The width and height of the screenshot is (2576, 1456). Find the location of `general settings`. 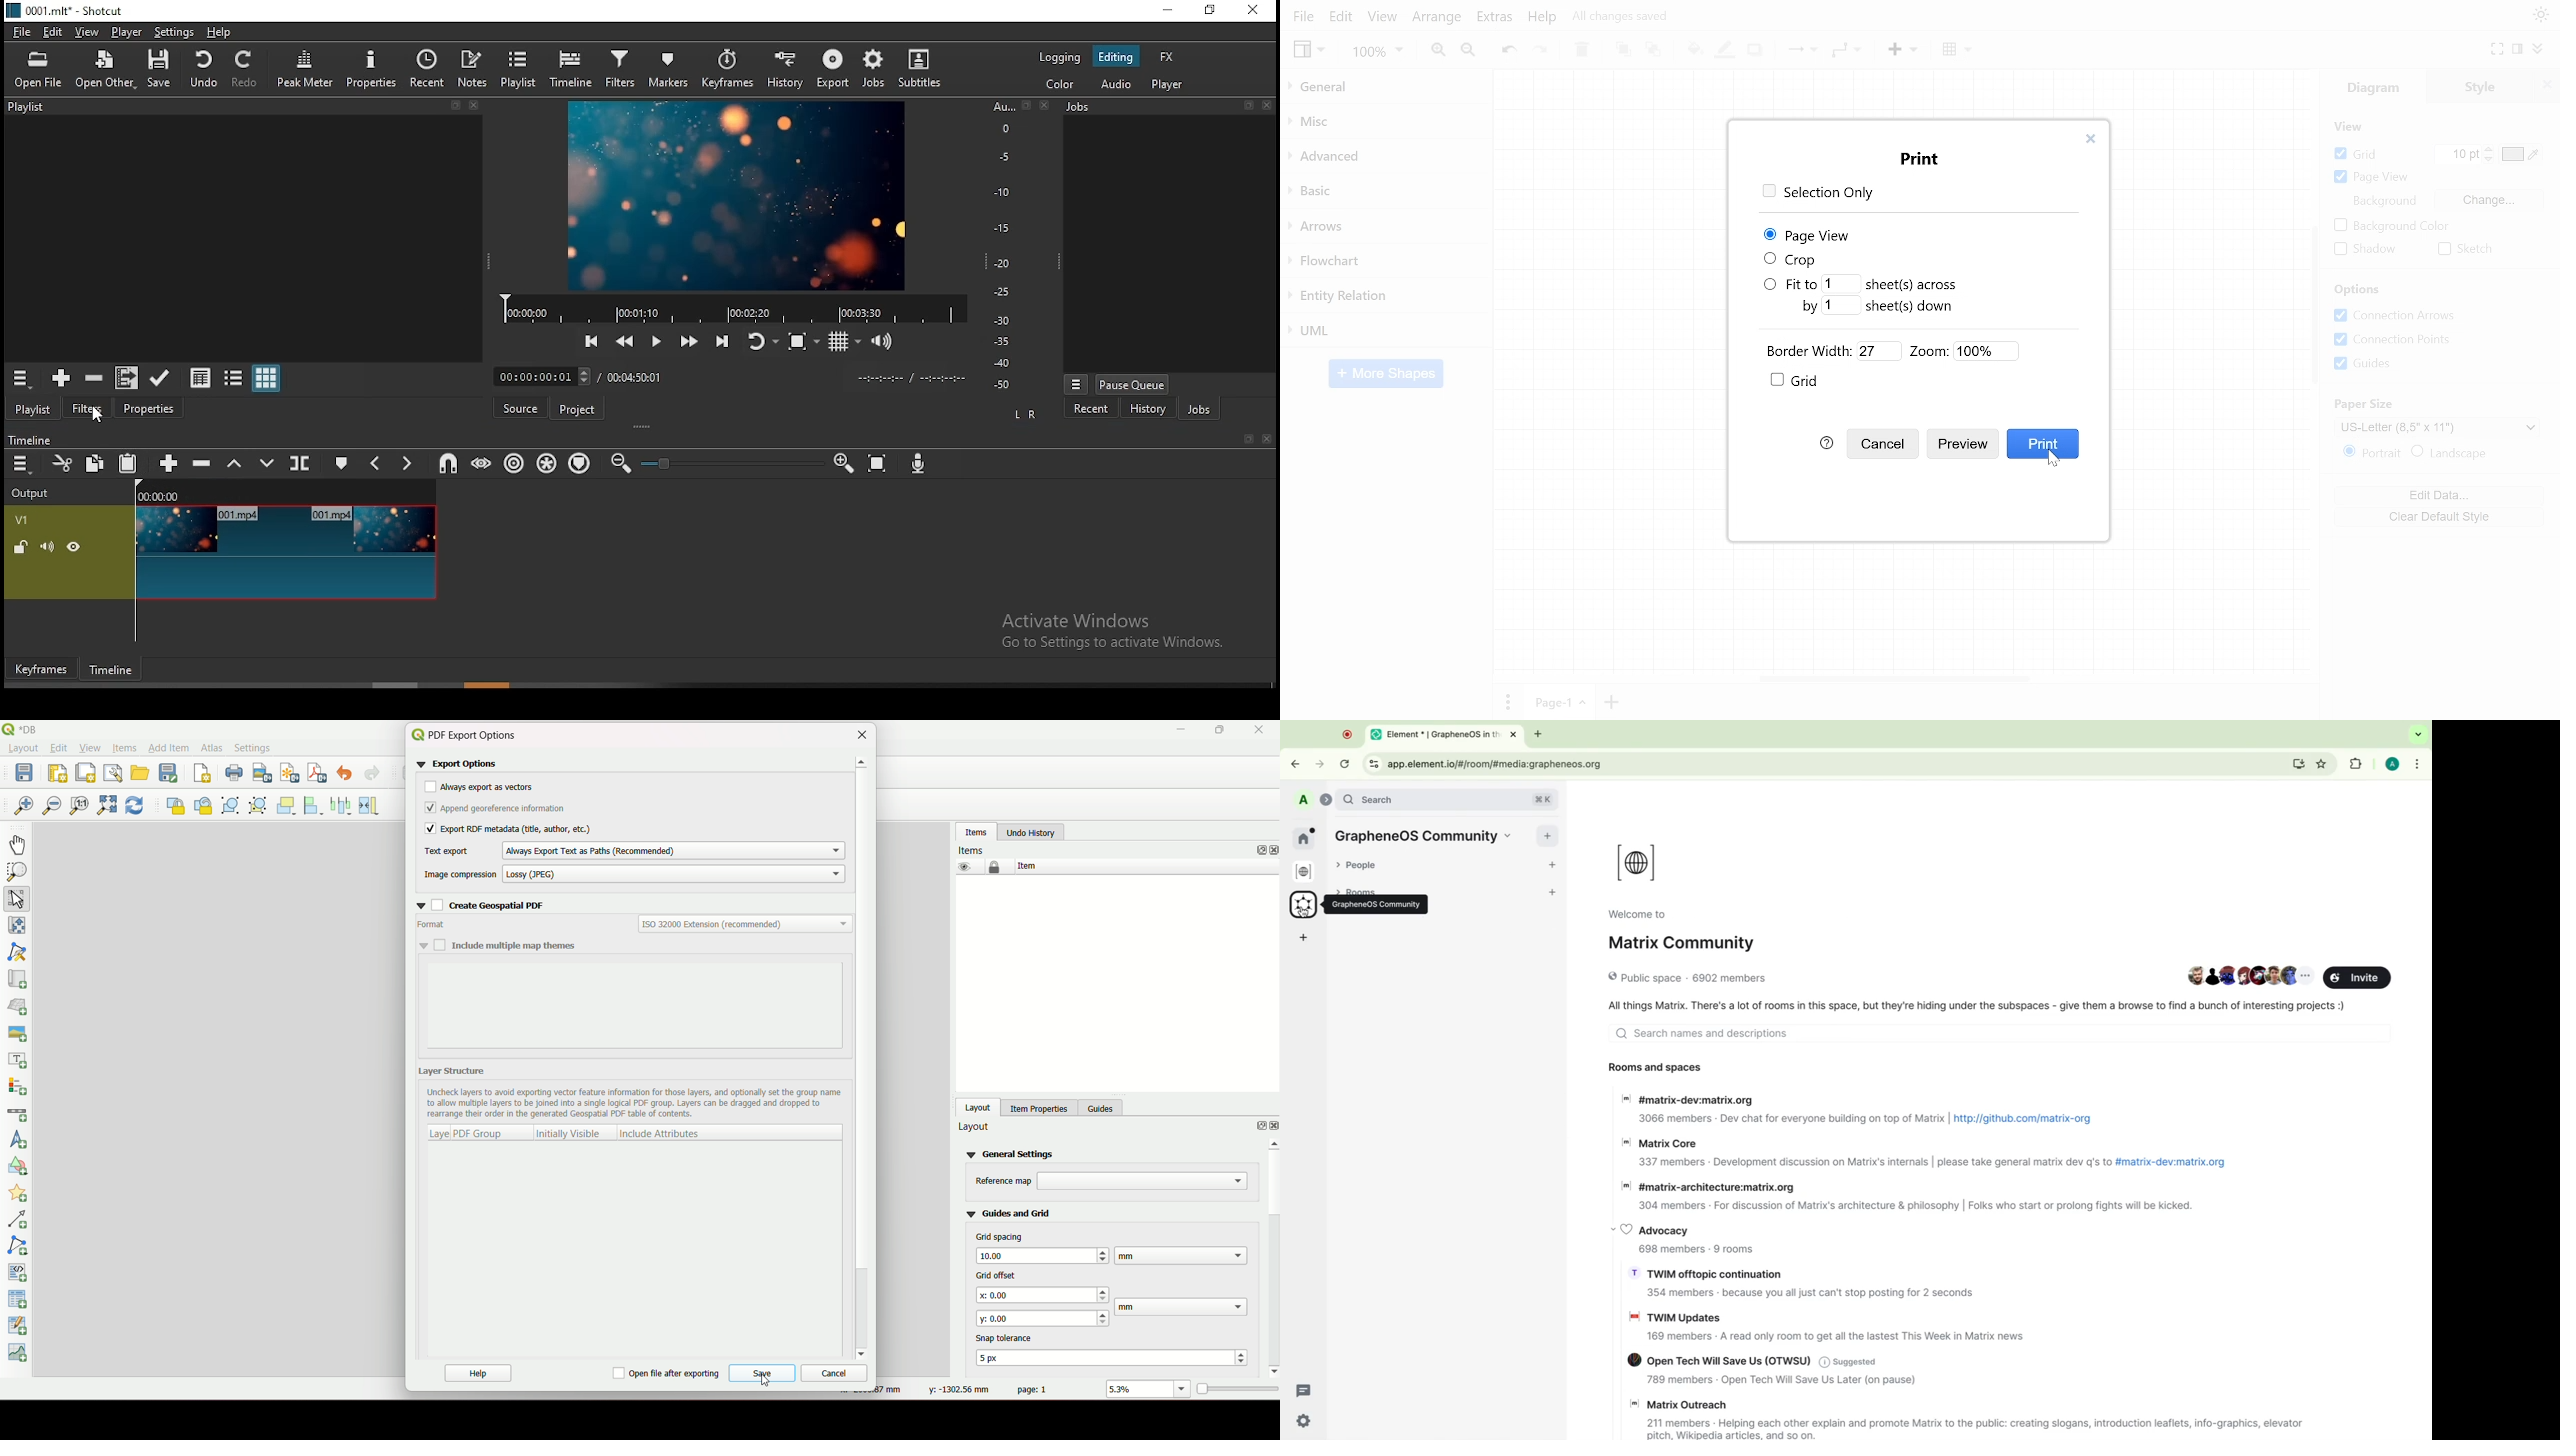

general settings is located at coordinates (1013, 1153).